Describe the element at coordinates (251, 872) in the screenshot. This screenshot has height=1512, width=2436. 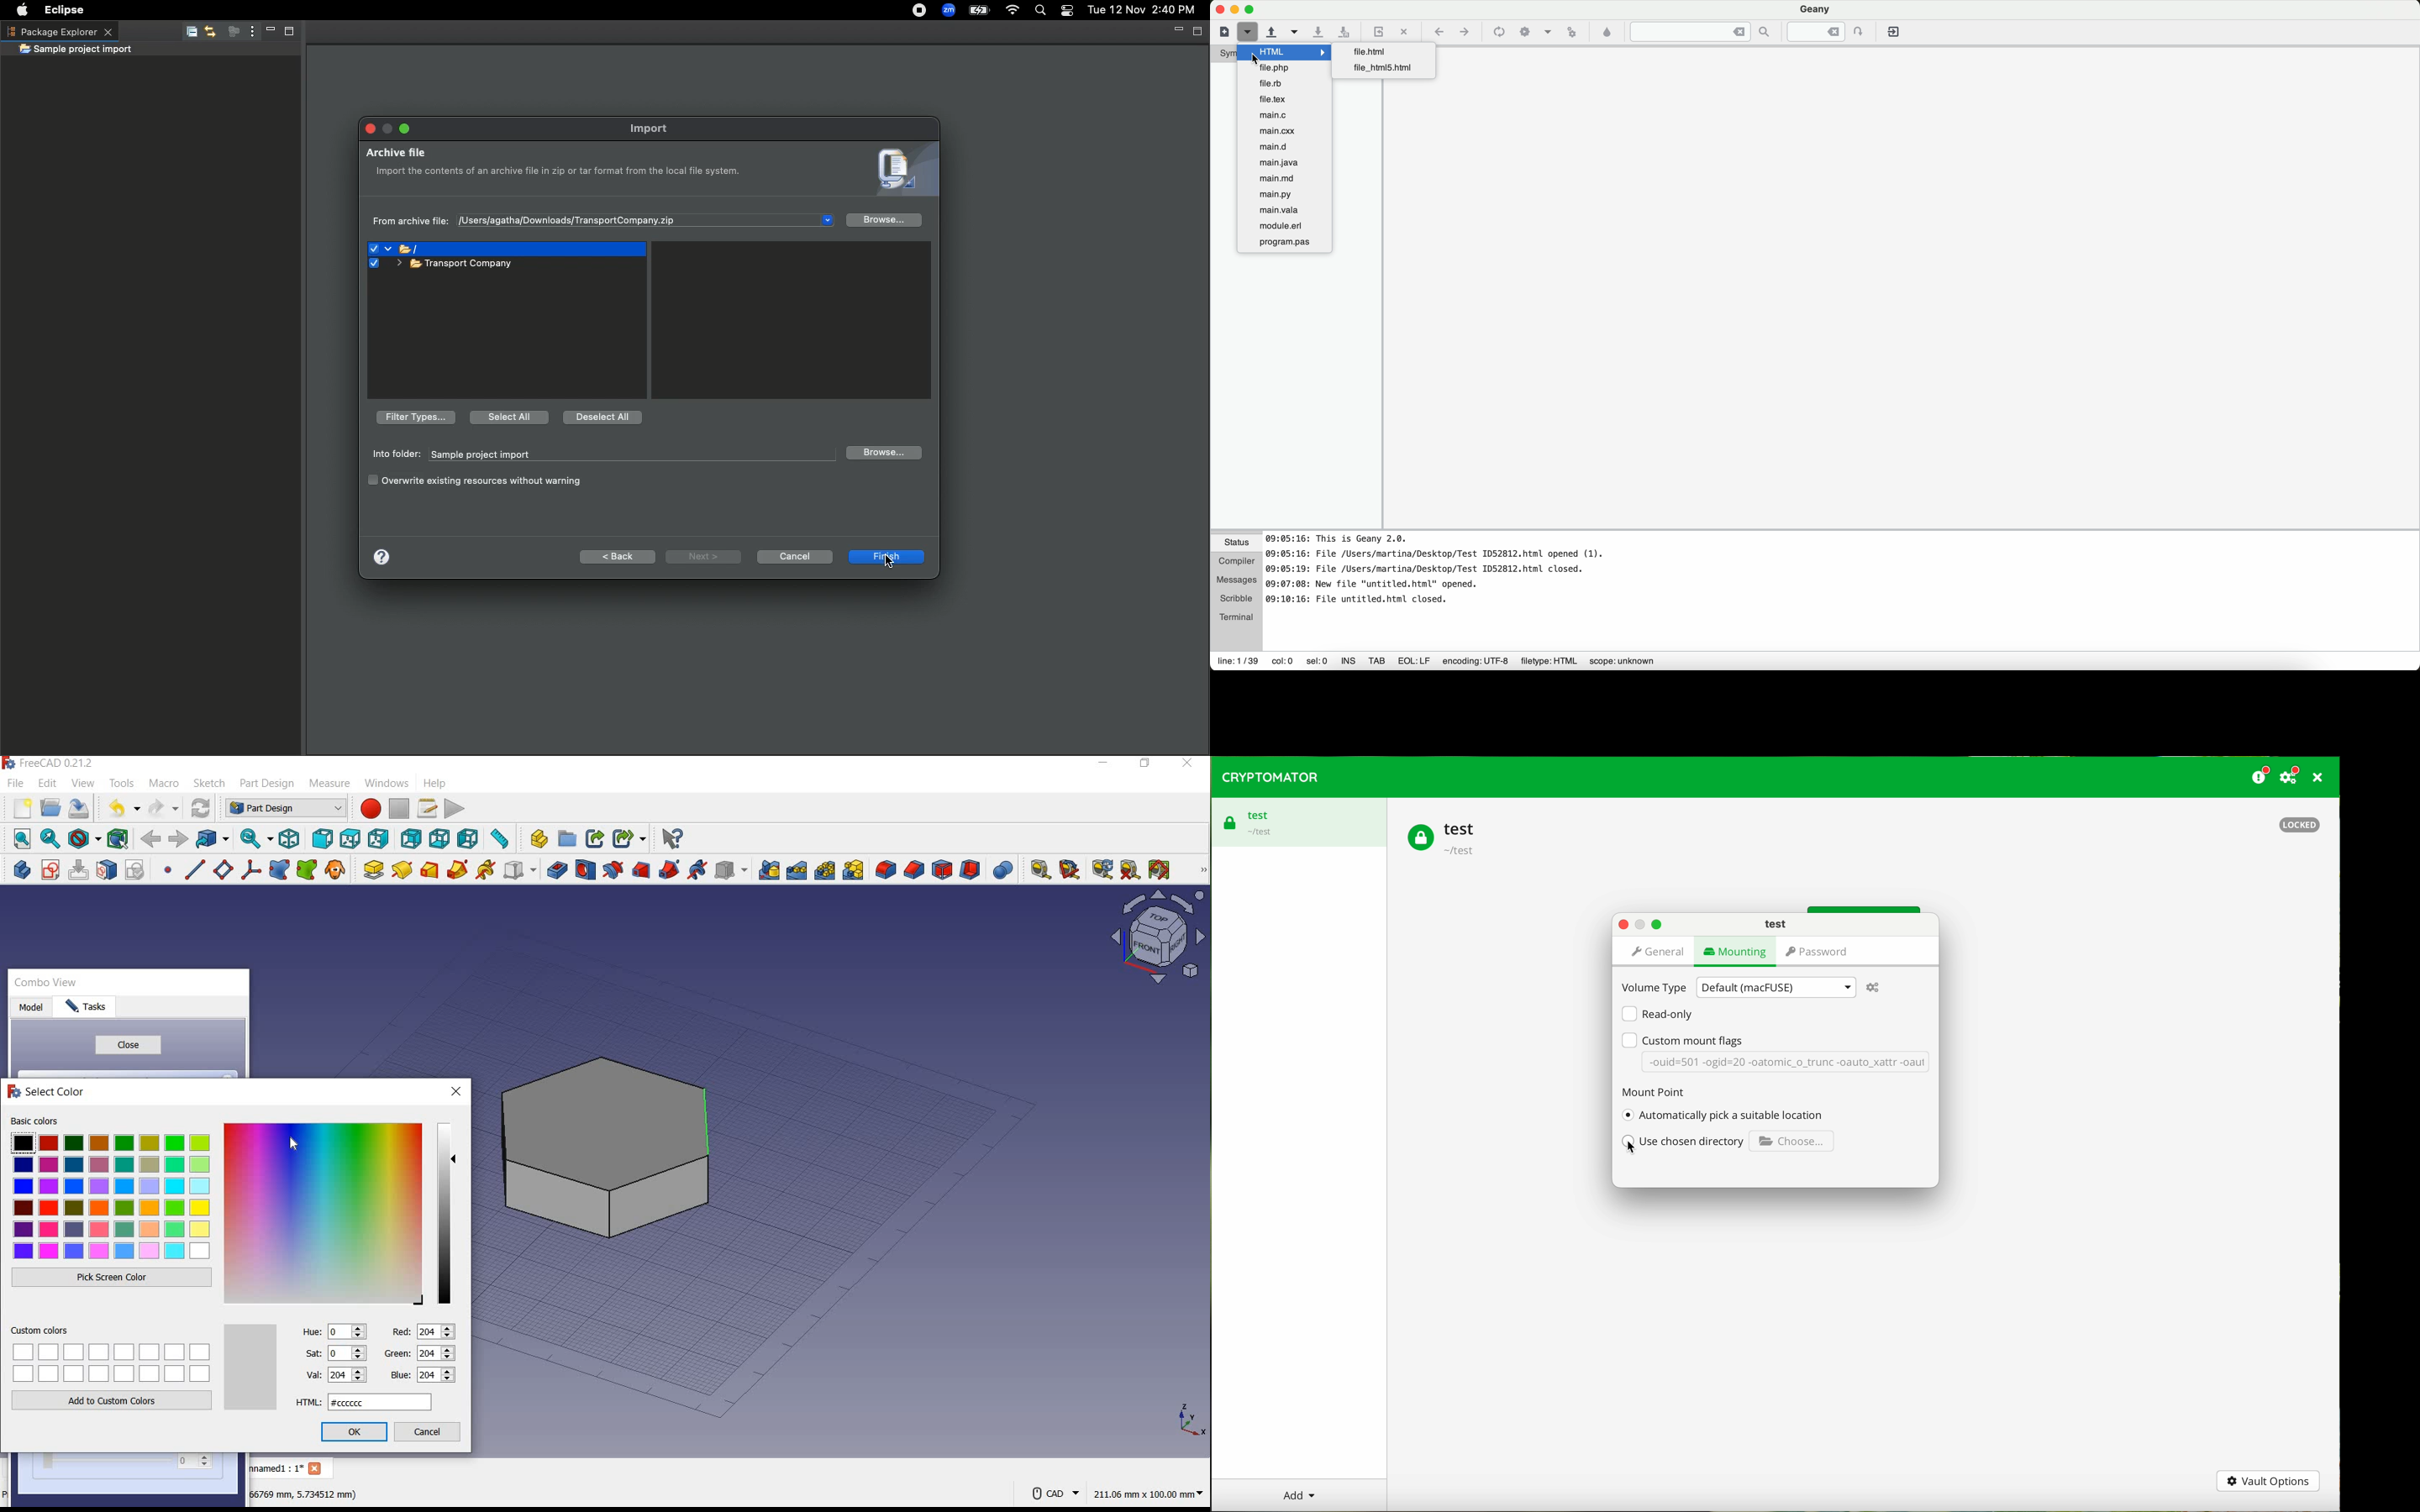
I see `create a local coordinate system` at that location.